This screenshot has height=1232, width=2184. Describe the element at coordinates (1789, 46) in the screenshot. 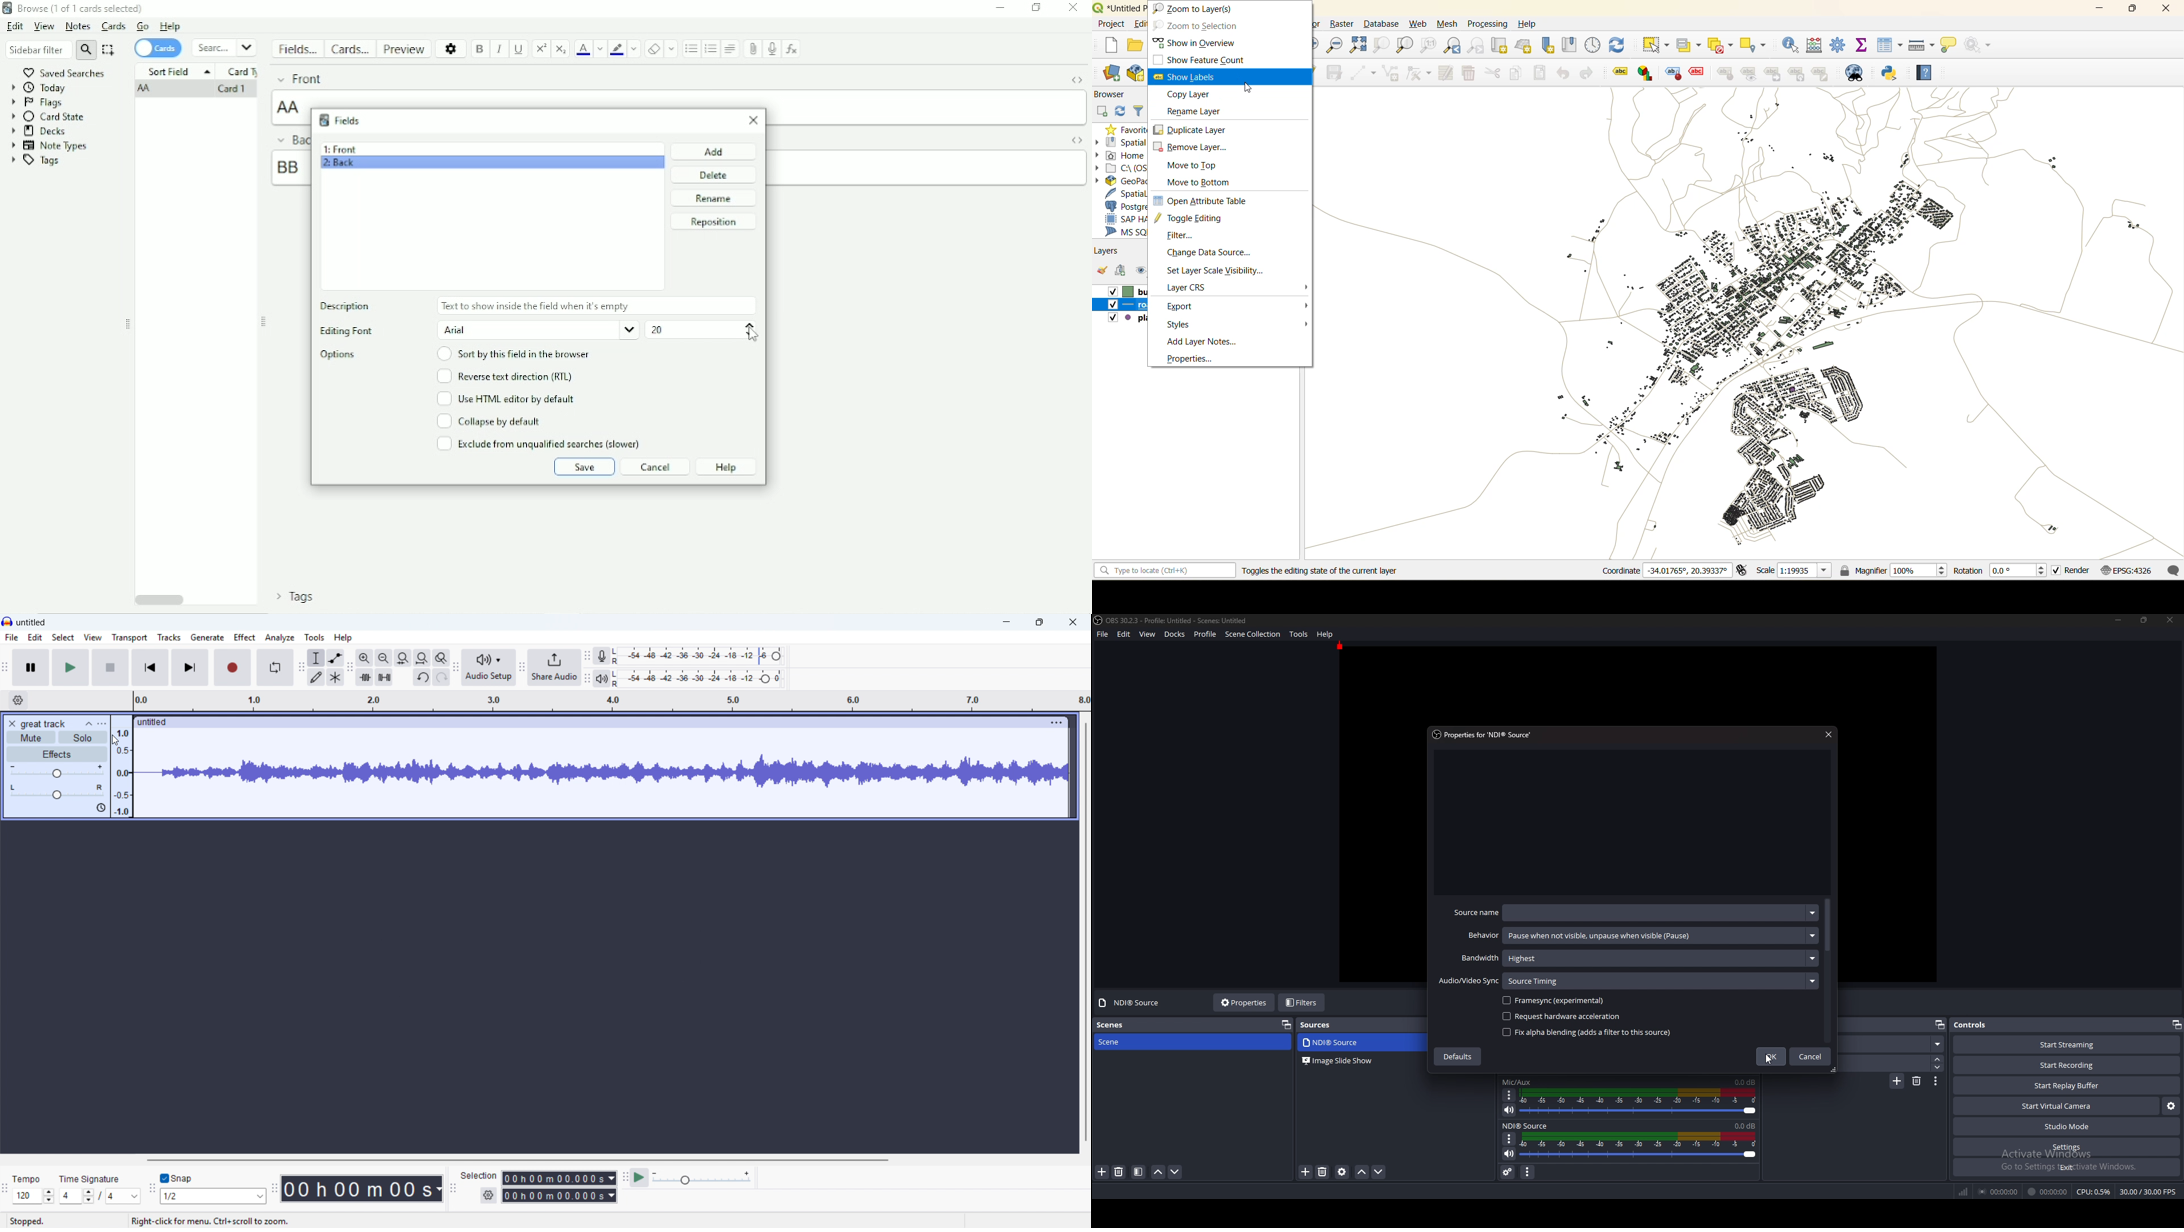

I see `identify features` at that location.